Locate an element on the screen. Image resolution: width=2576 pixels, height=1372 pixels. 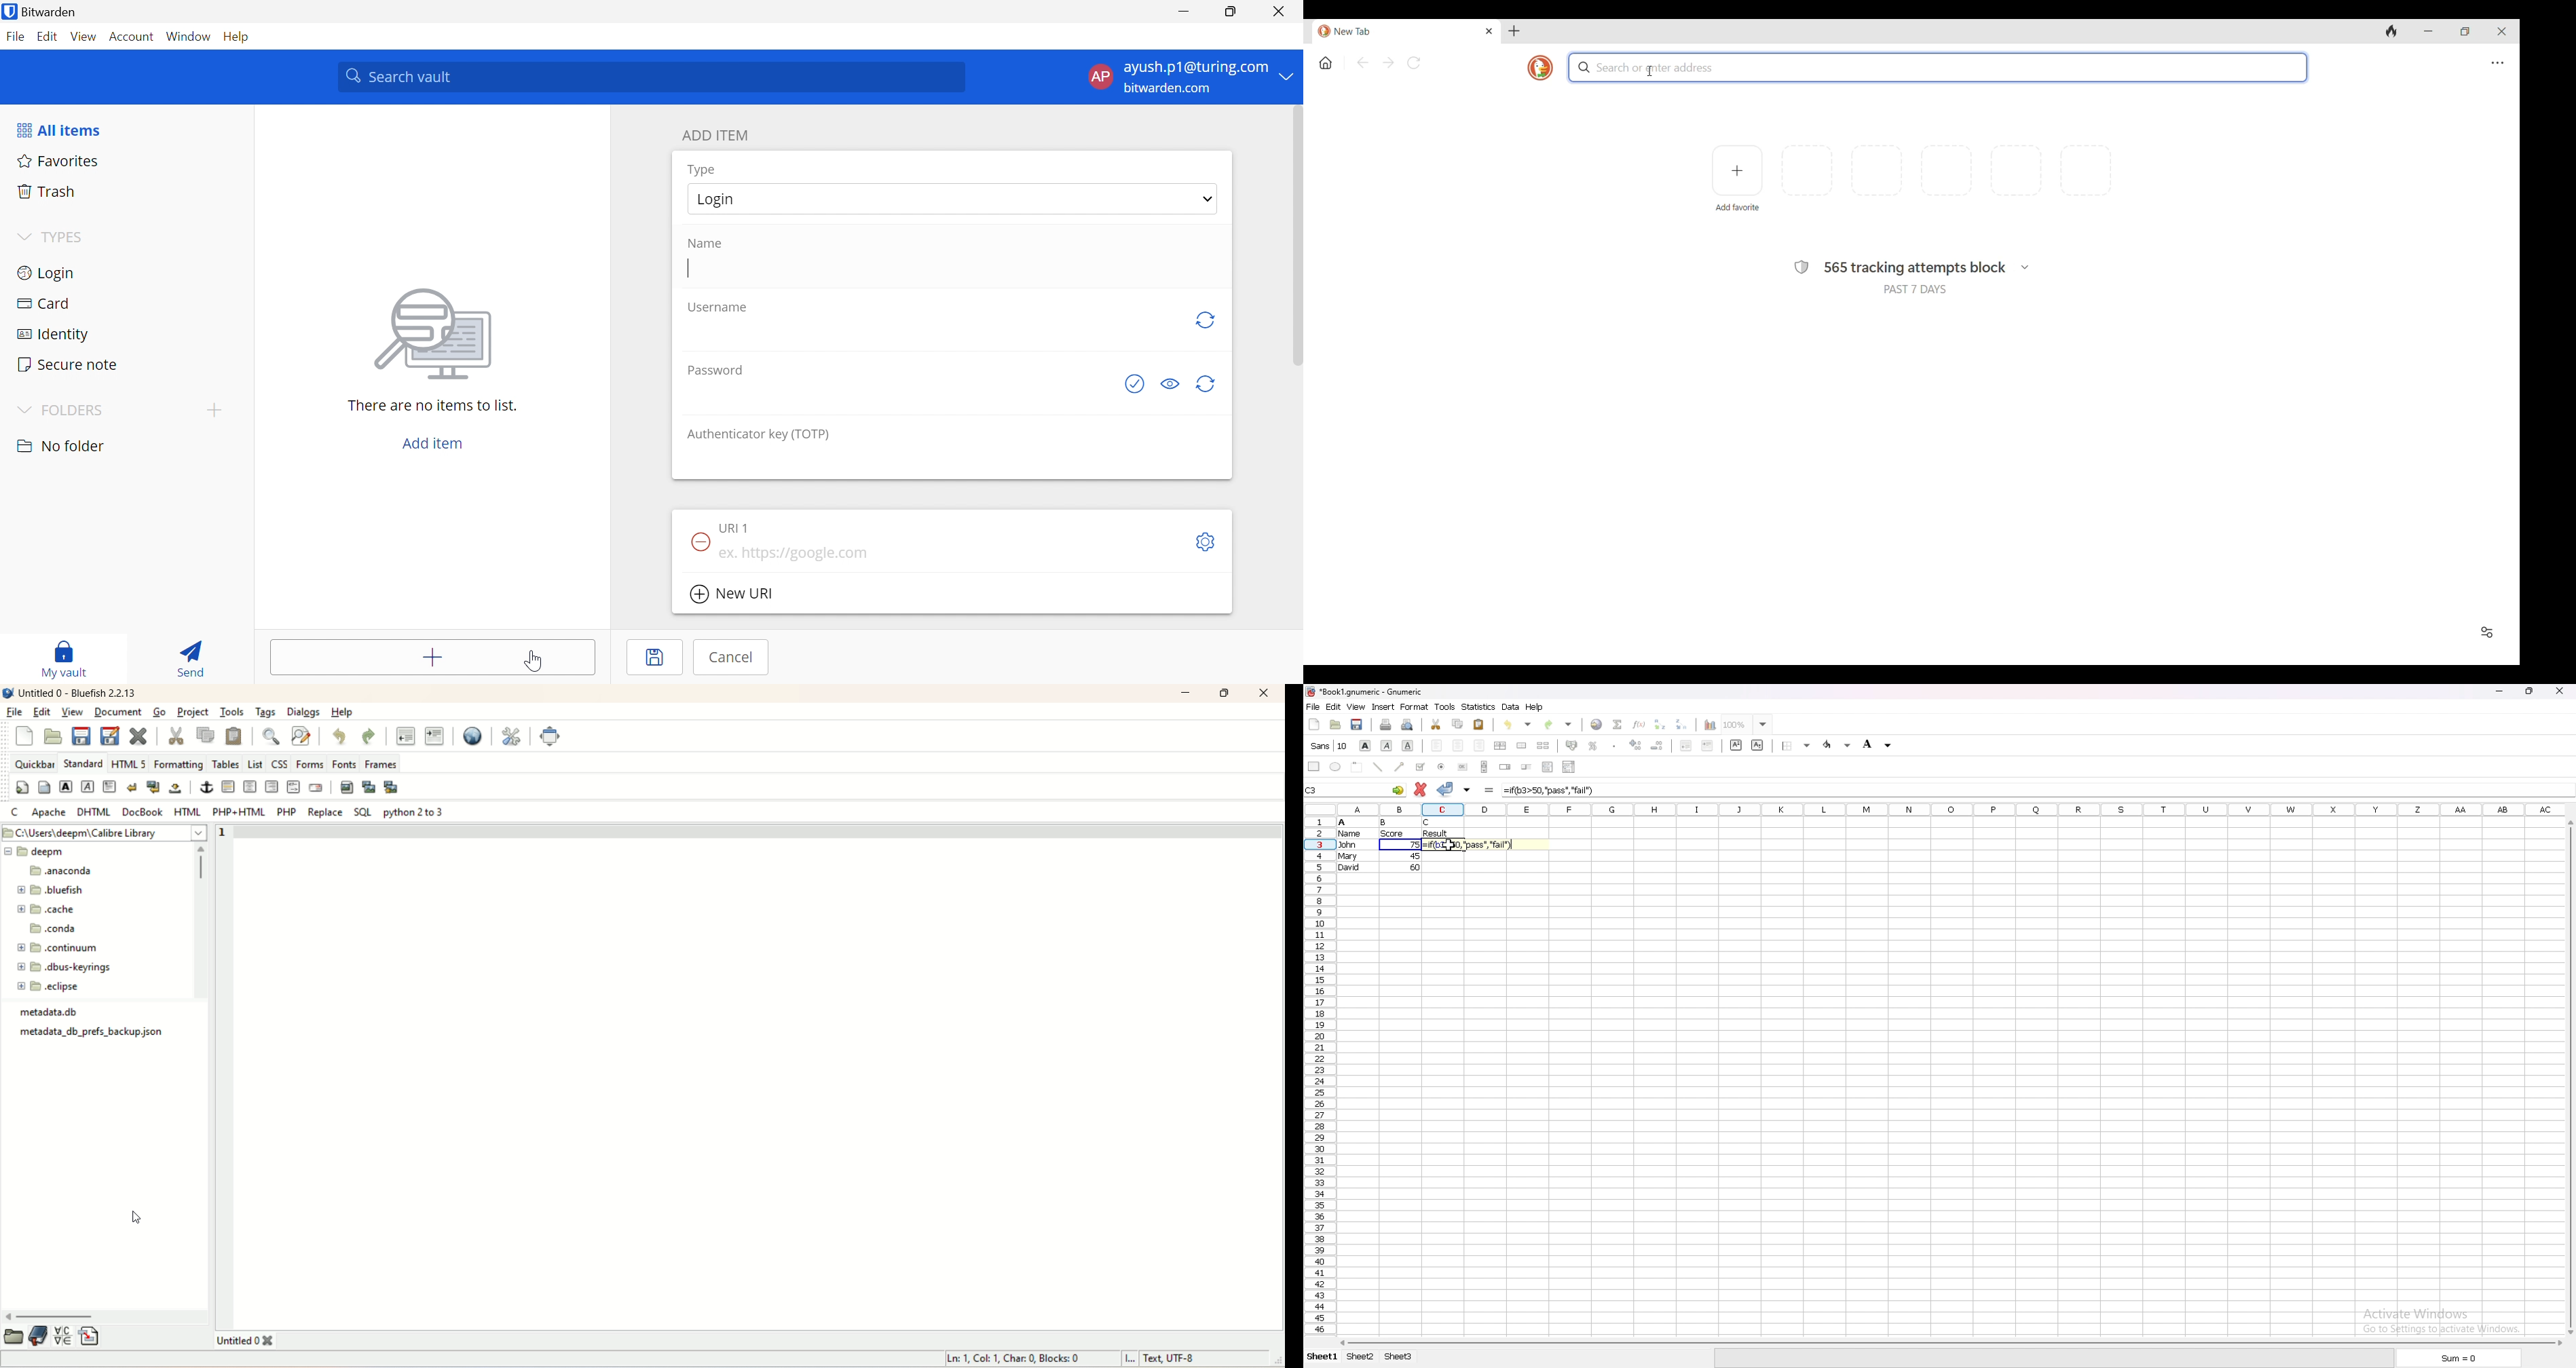
Cursor is located at coordinates (535, 662).